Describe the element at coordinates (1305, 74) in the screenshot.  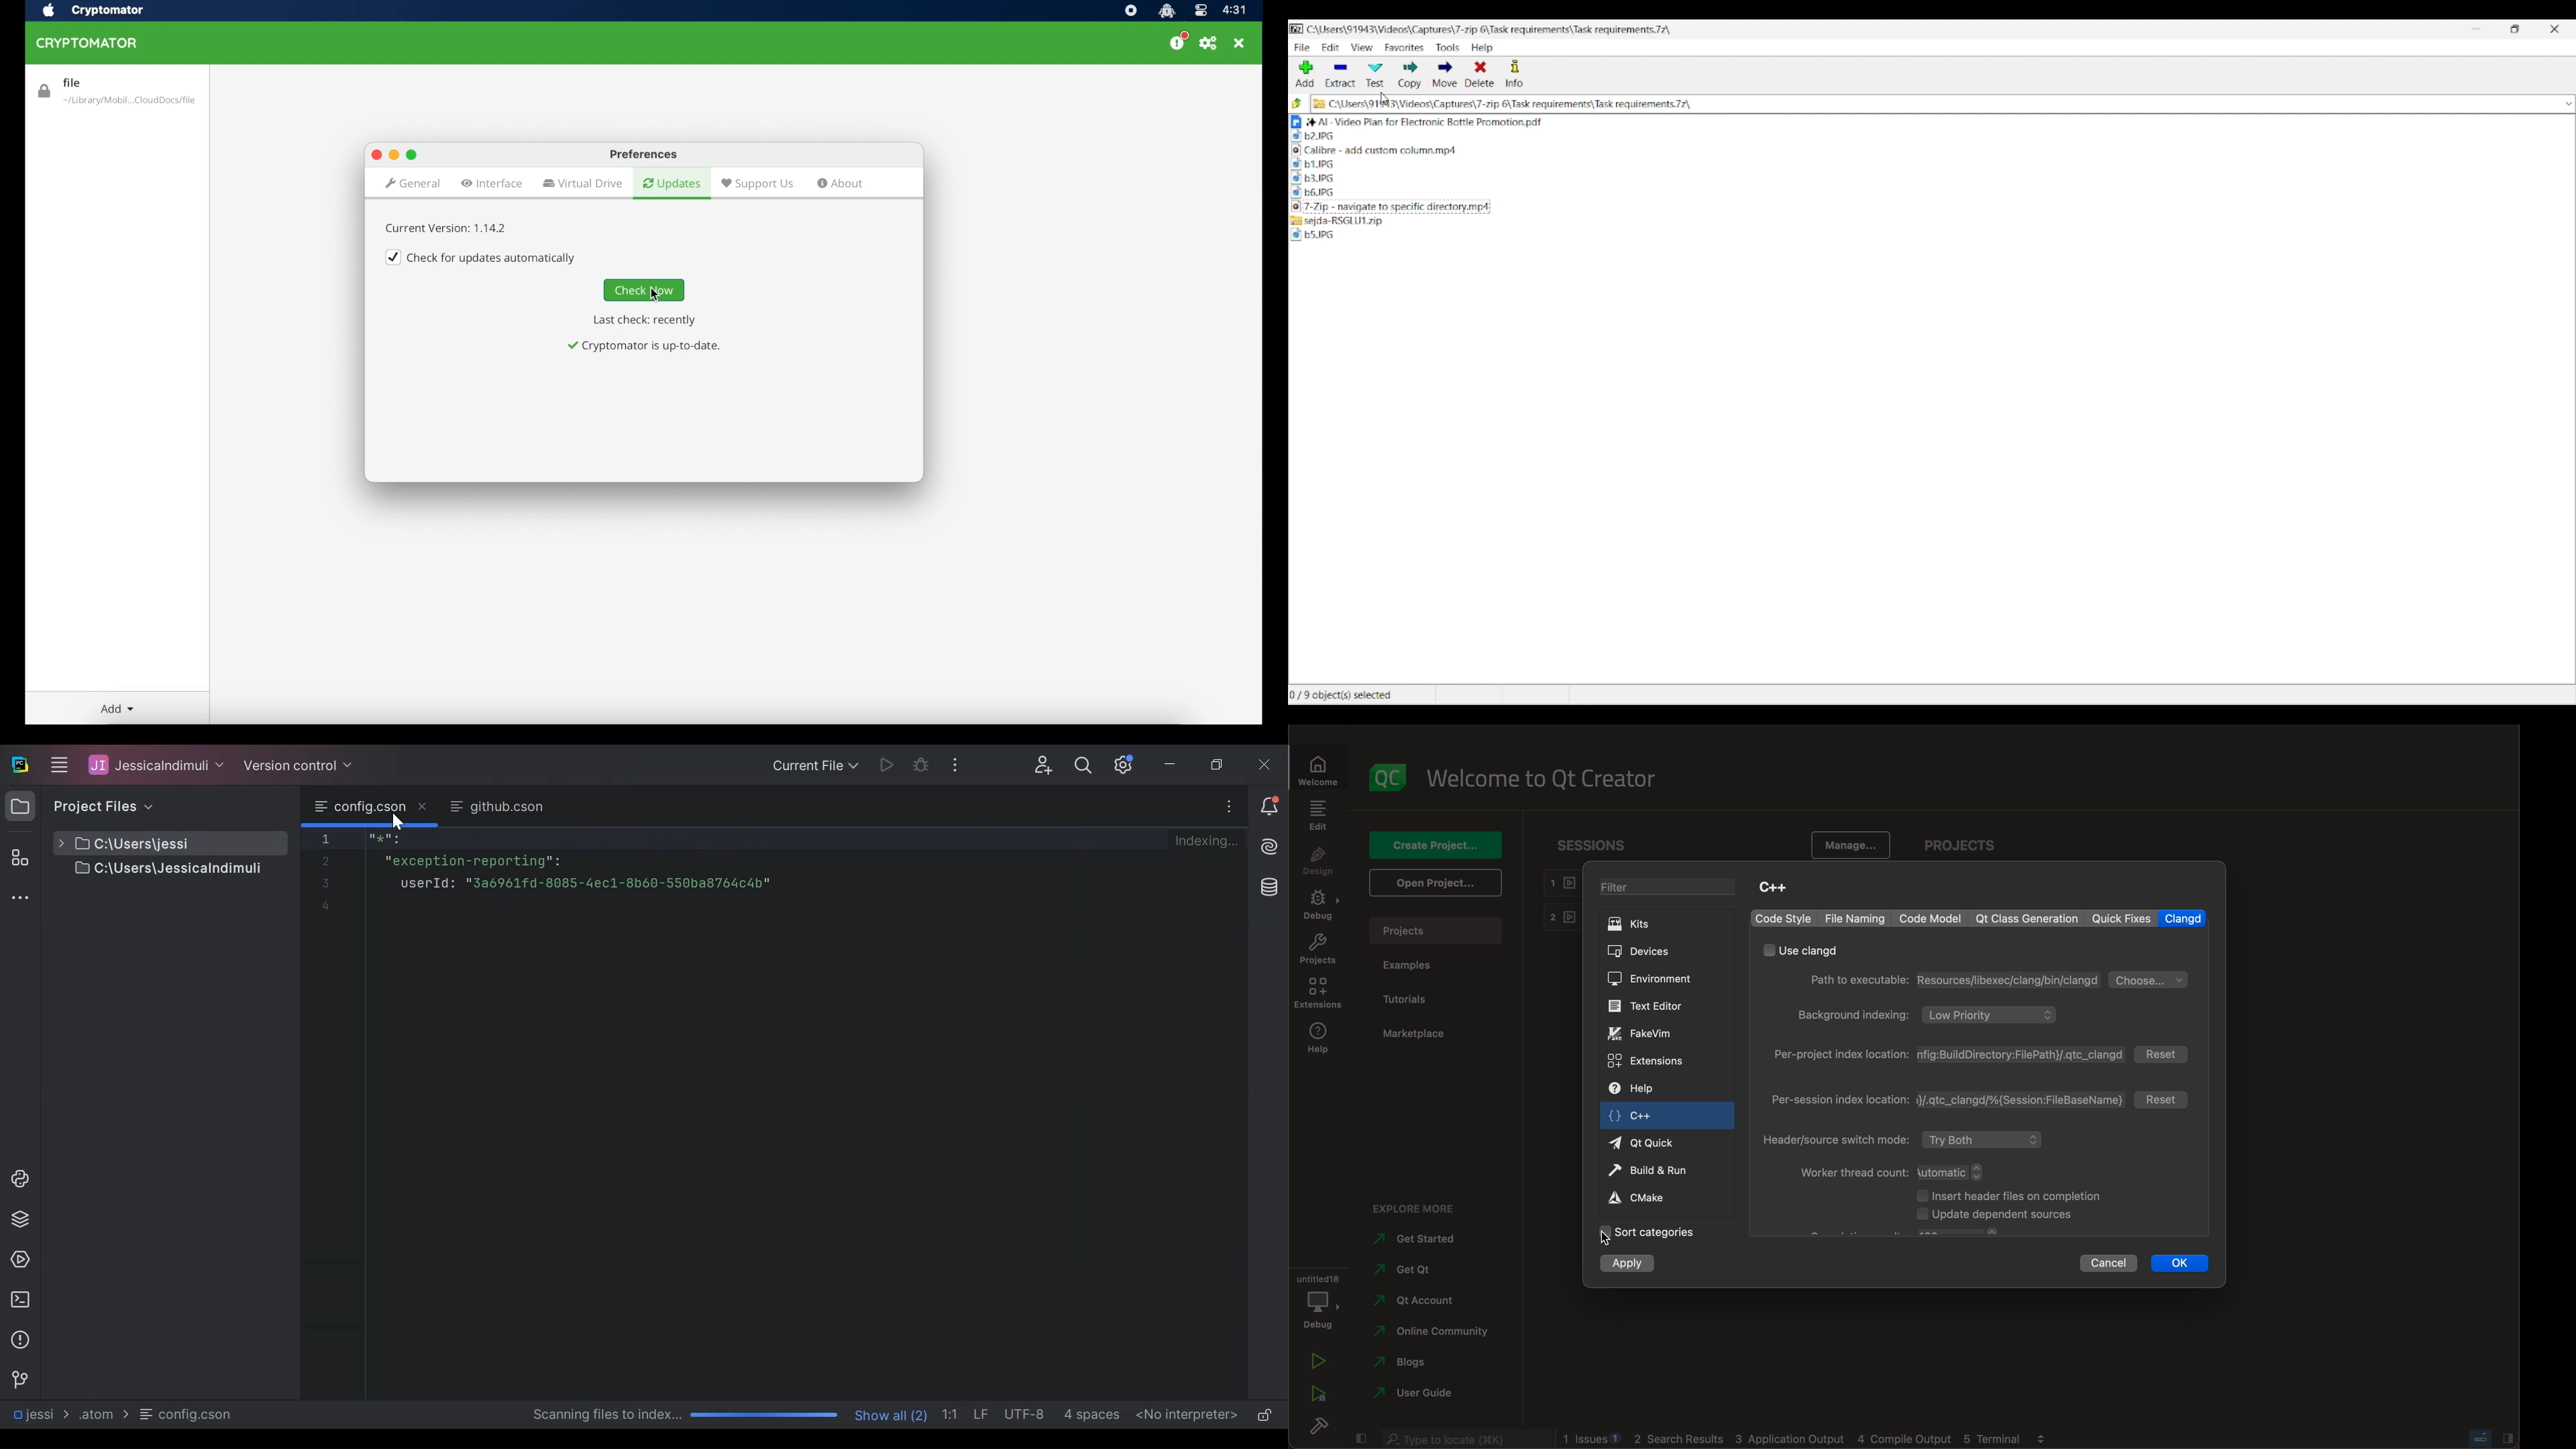
I see `Add` at that location.